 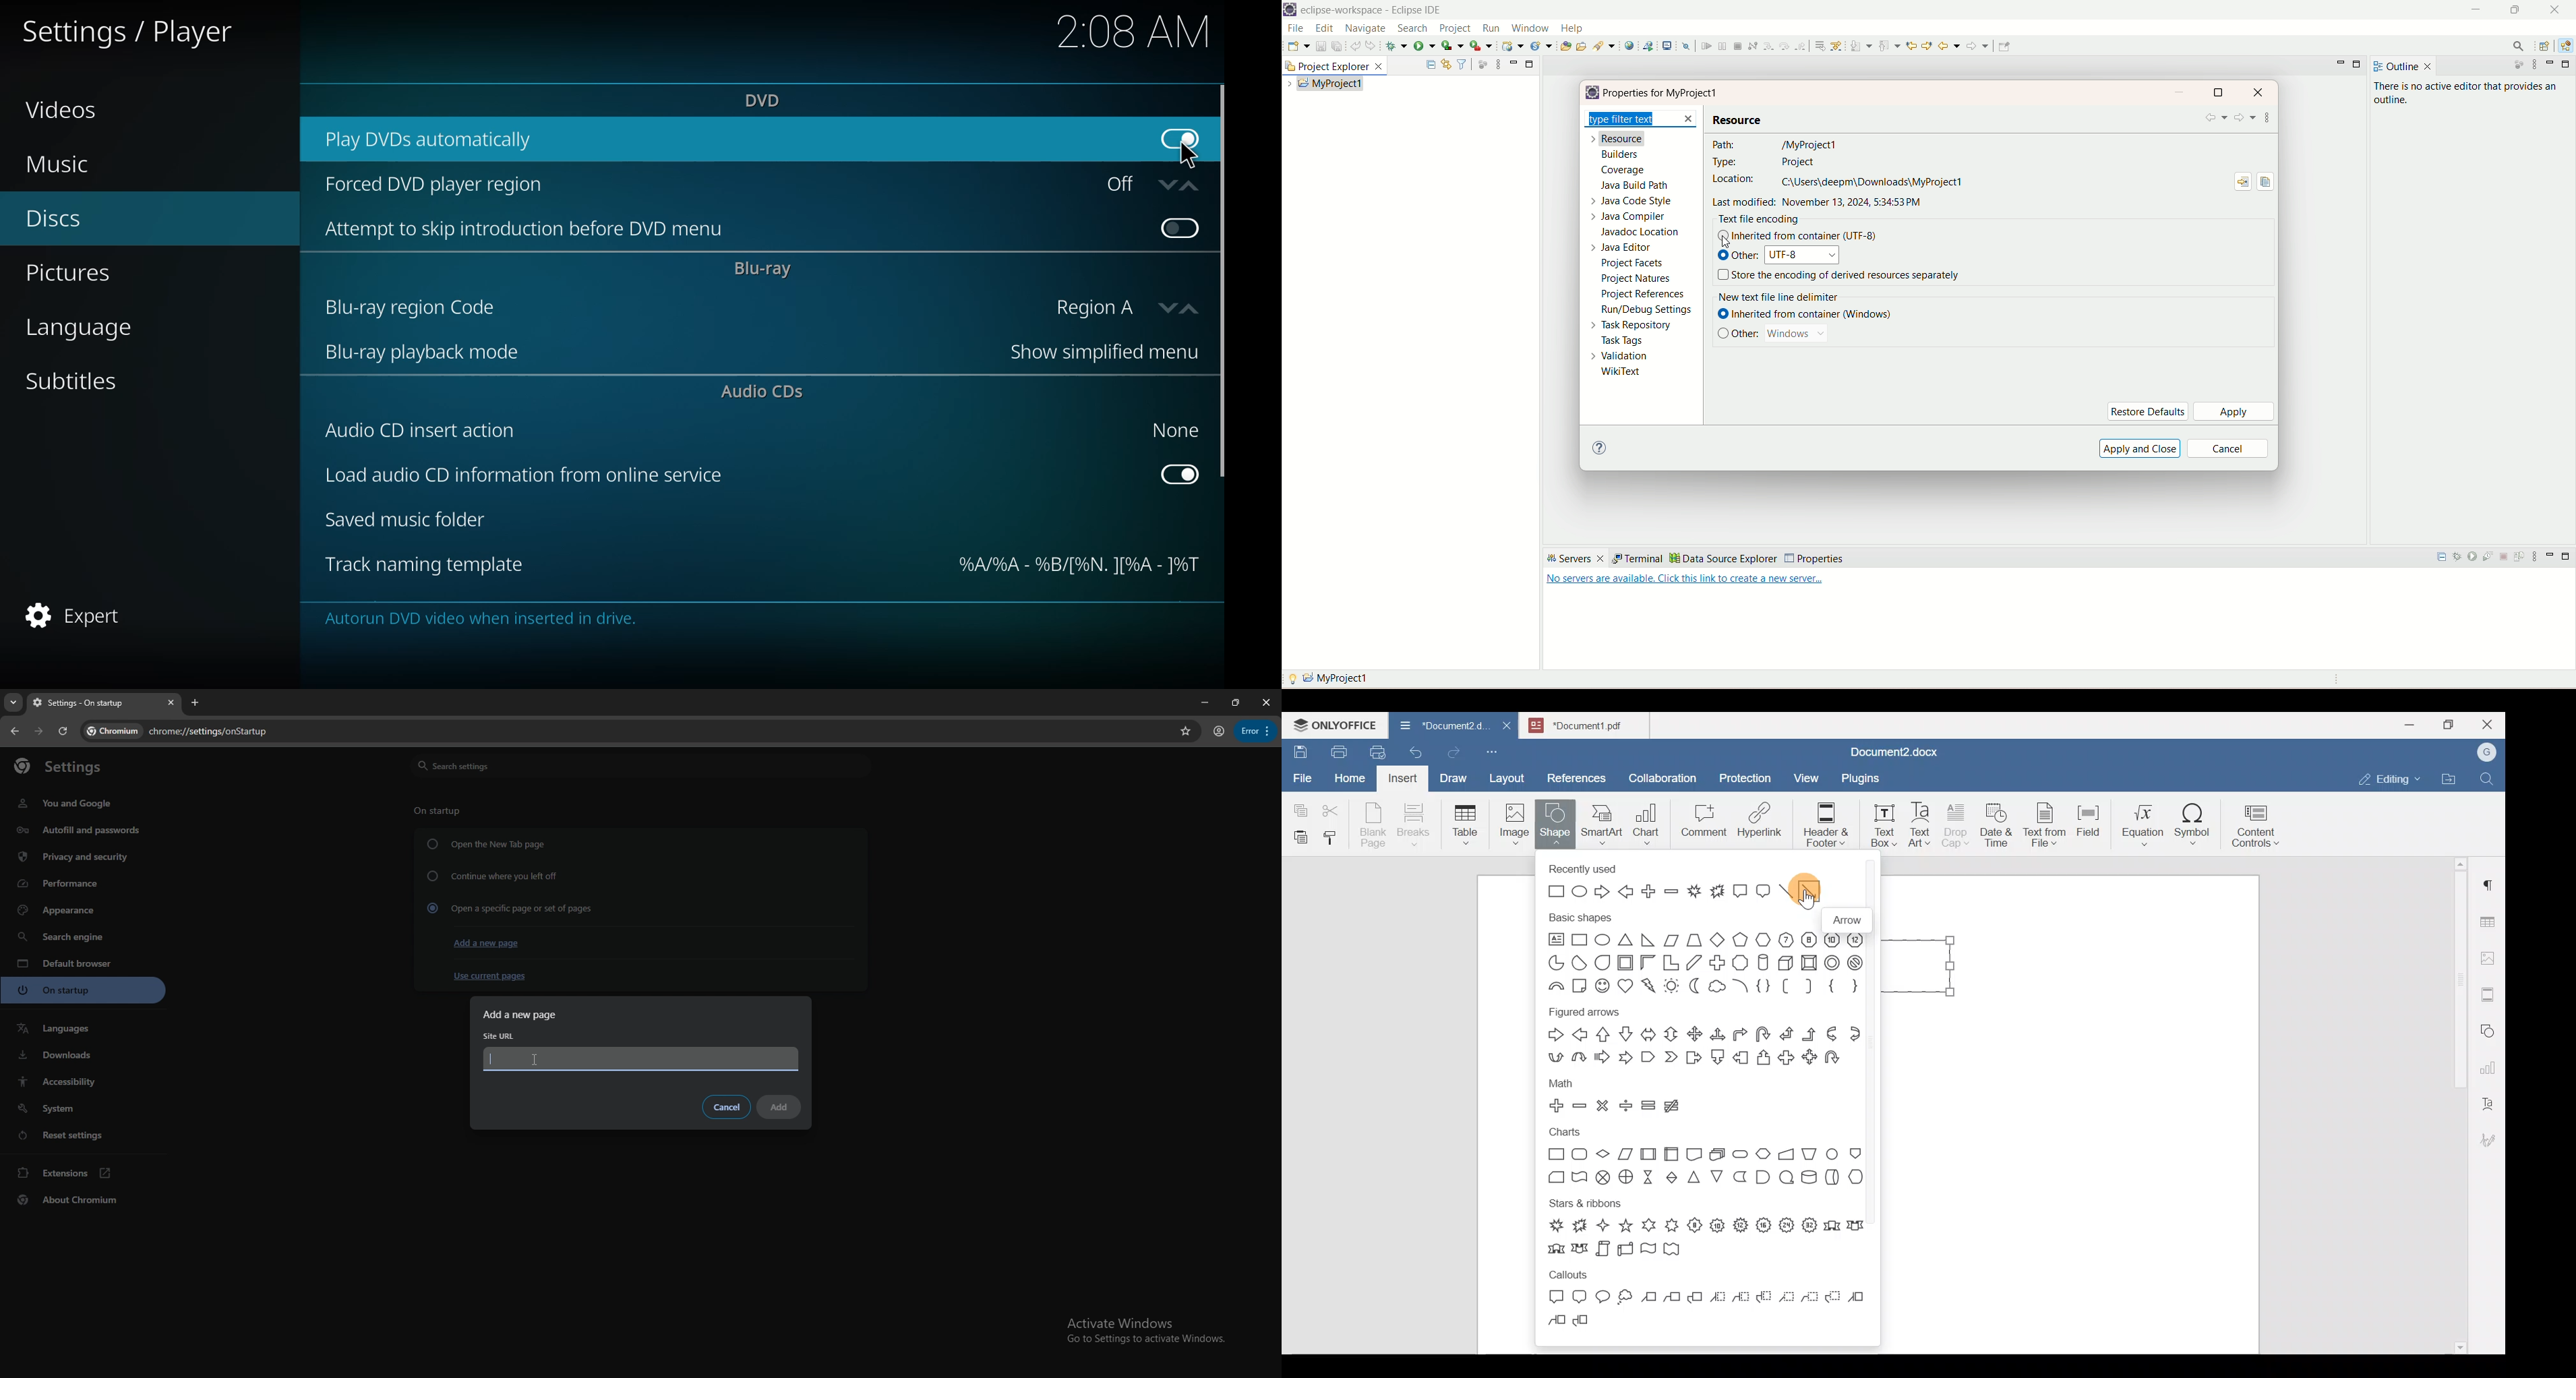 I want to click on mouse cursor, so click(x=535, y=1062).